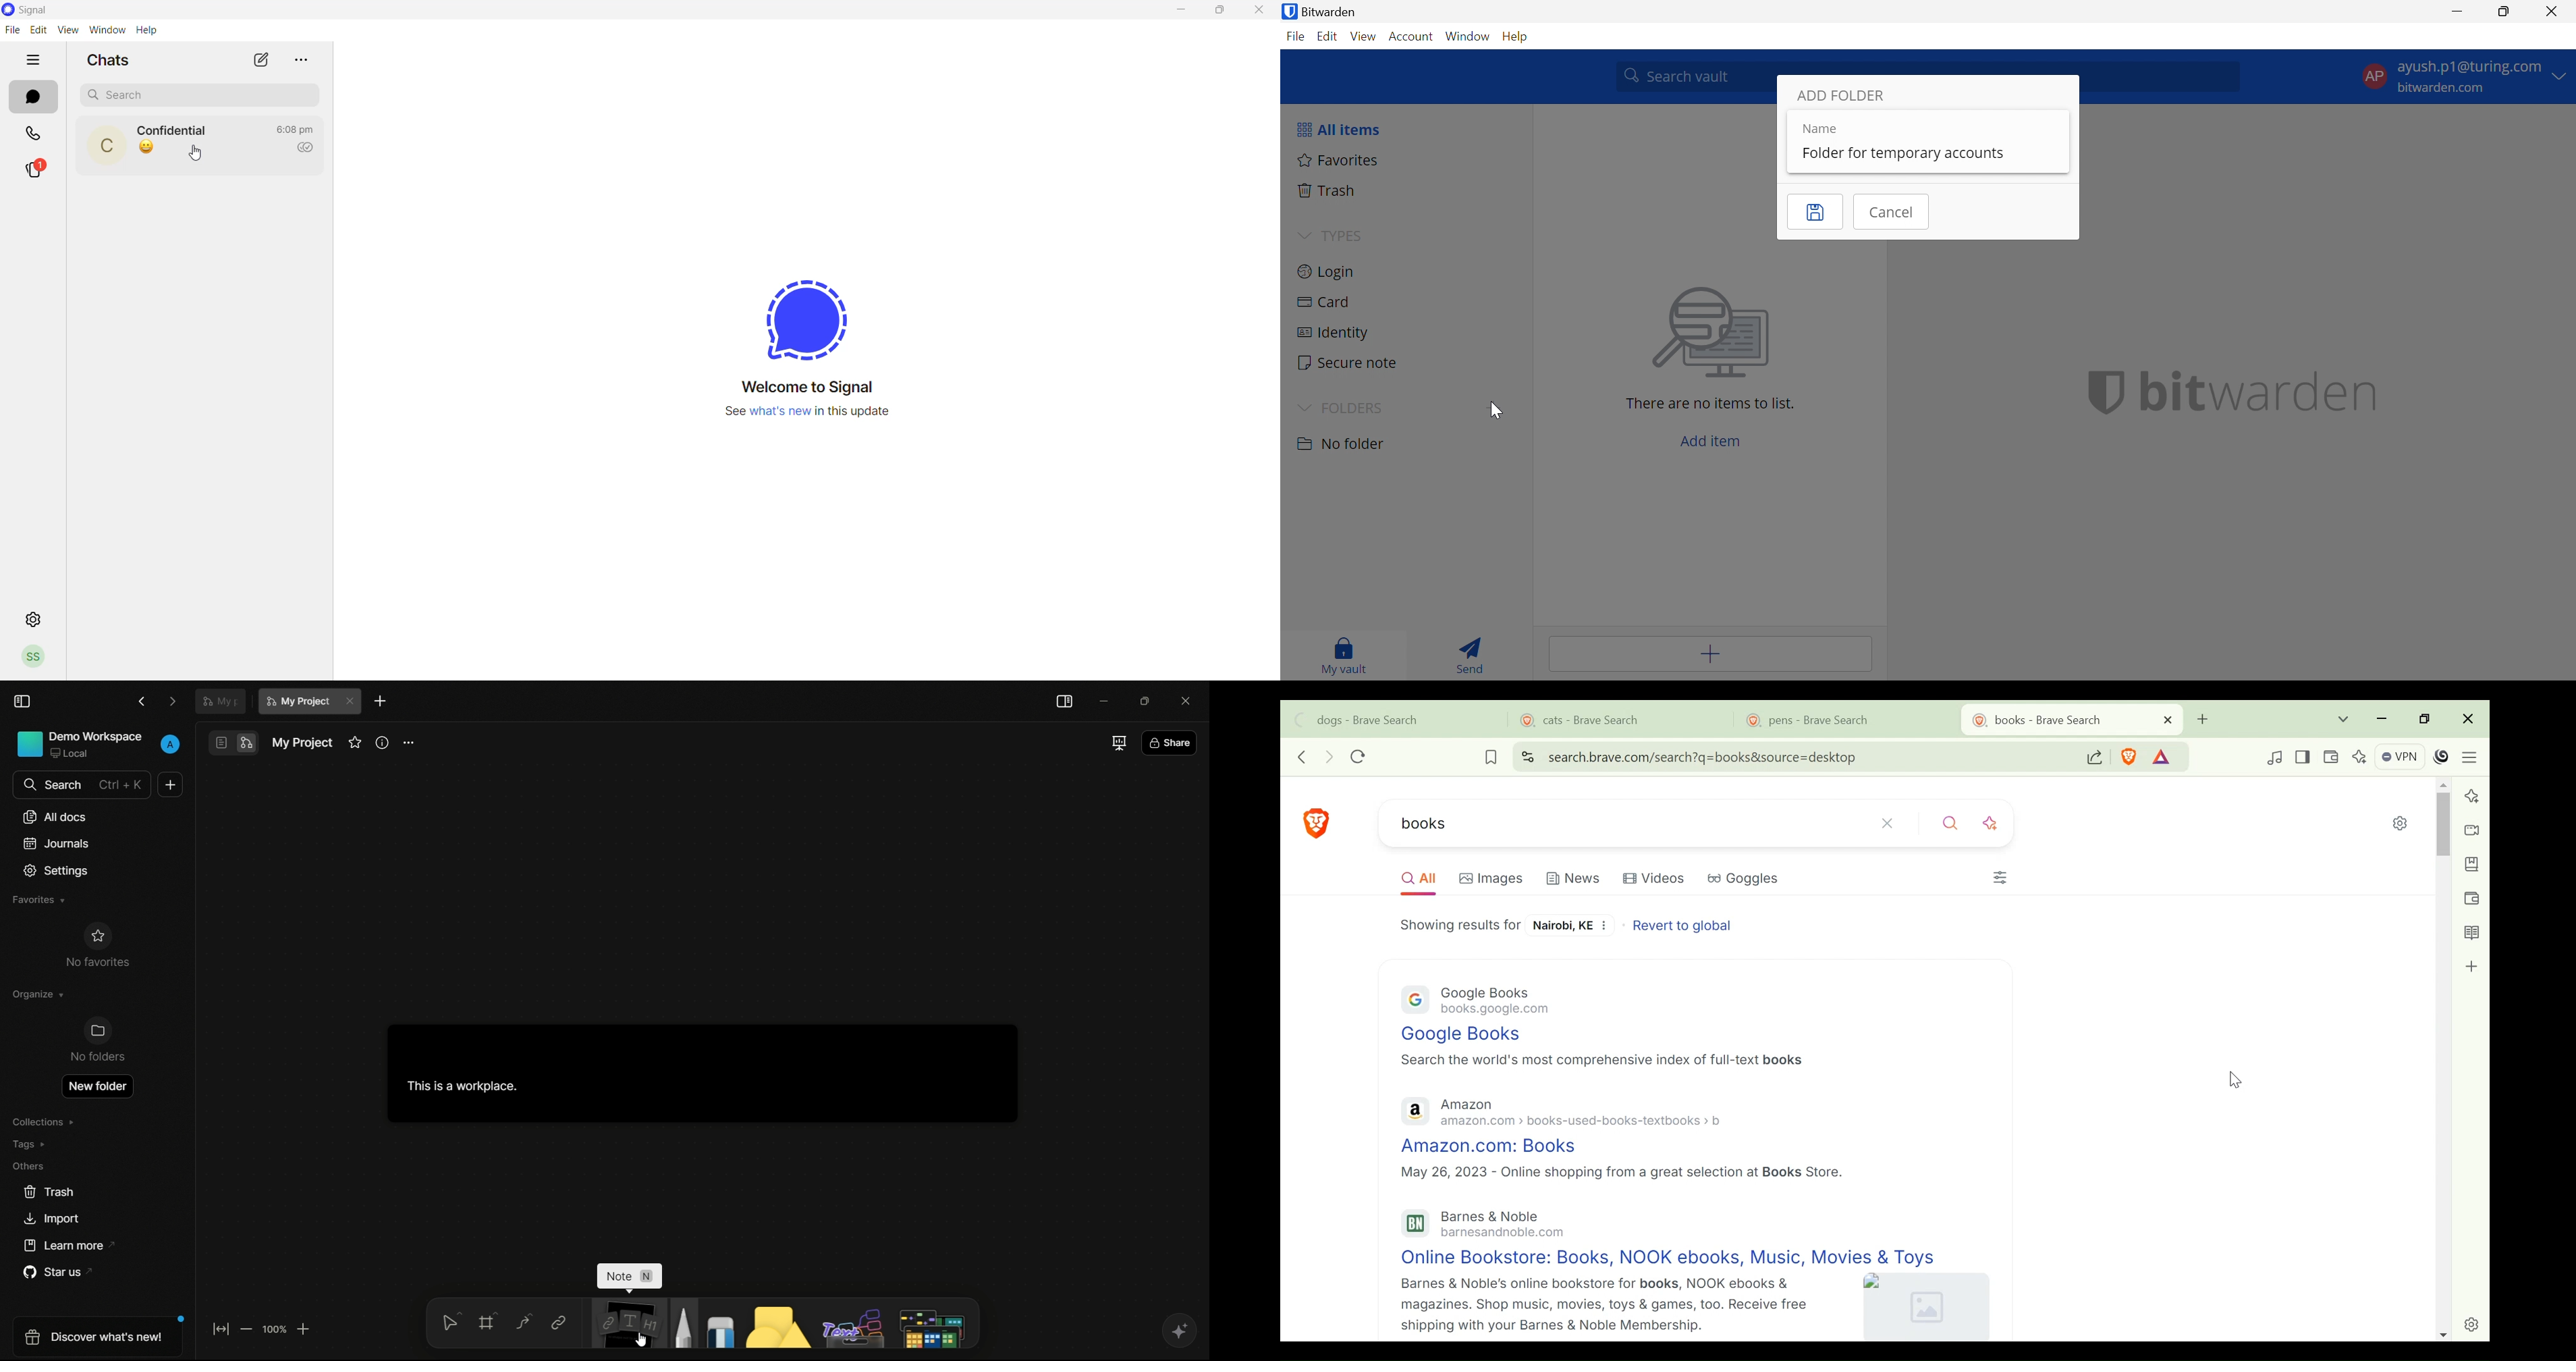 This screenshot has height=1372, width=2576. Describe the element at coordinates (32, 1166) in the screenshot. I see `others` at that location.